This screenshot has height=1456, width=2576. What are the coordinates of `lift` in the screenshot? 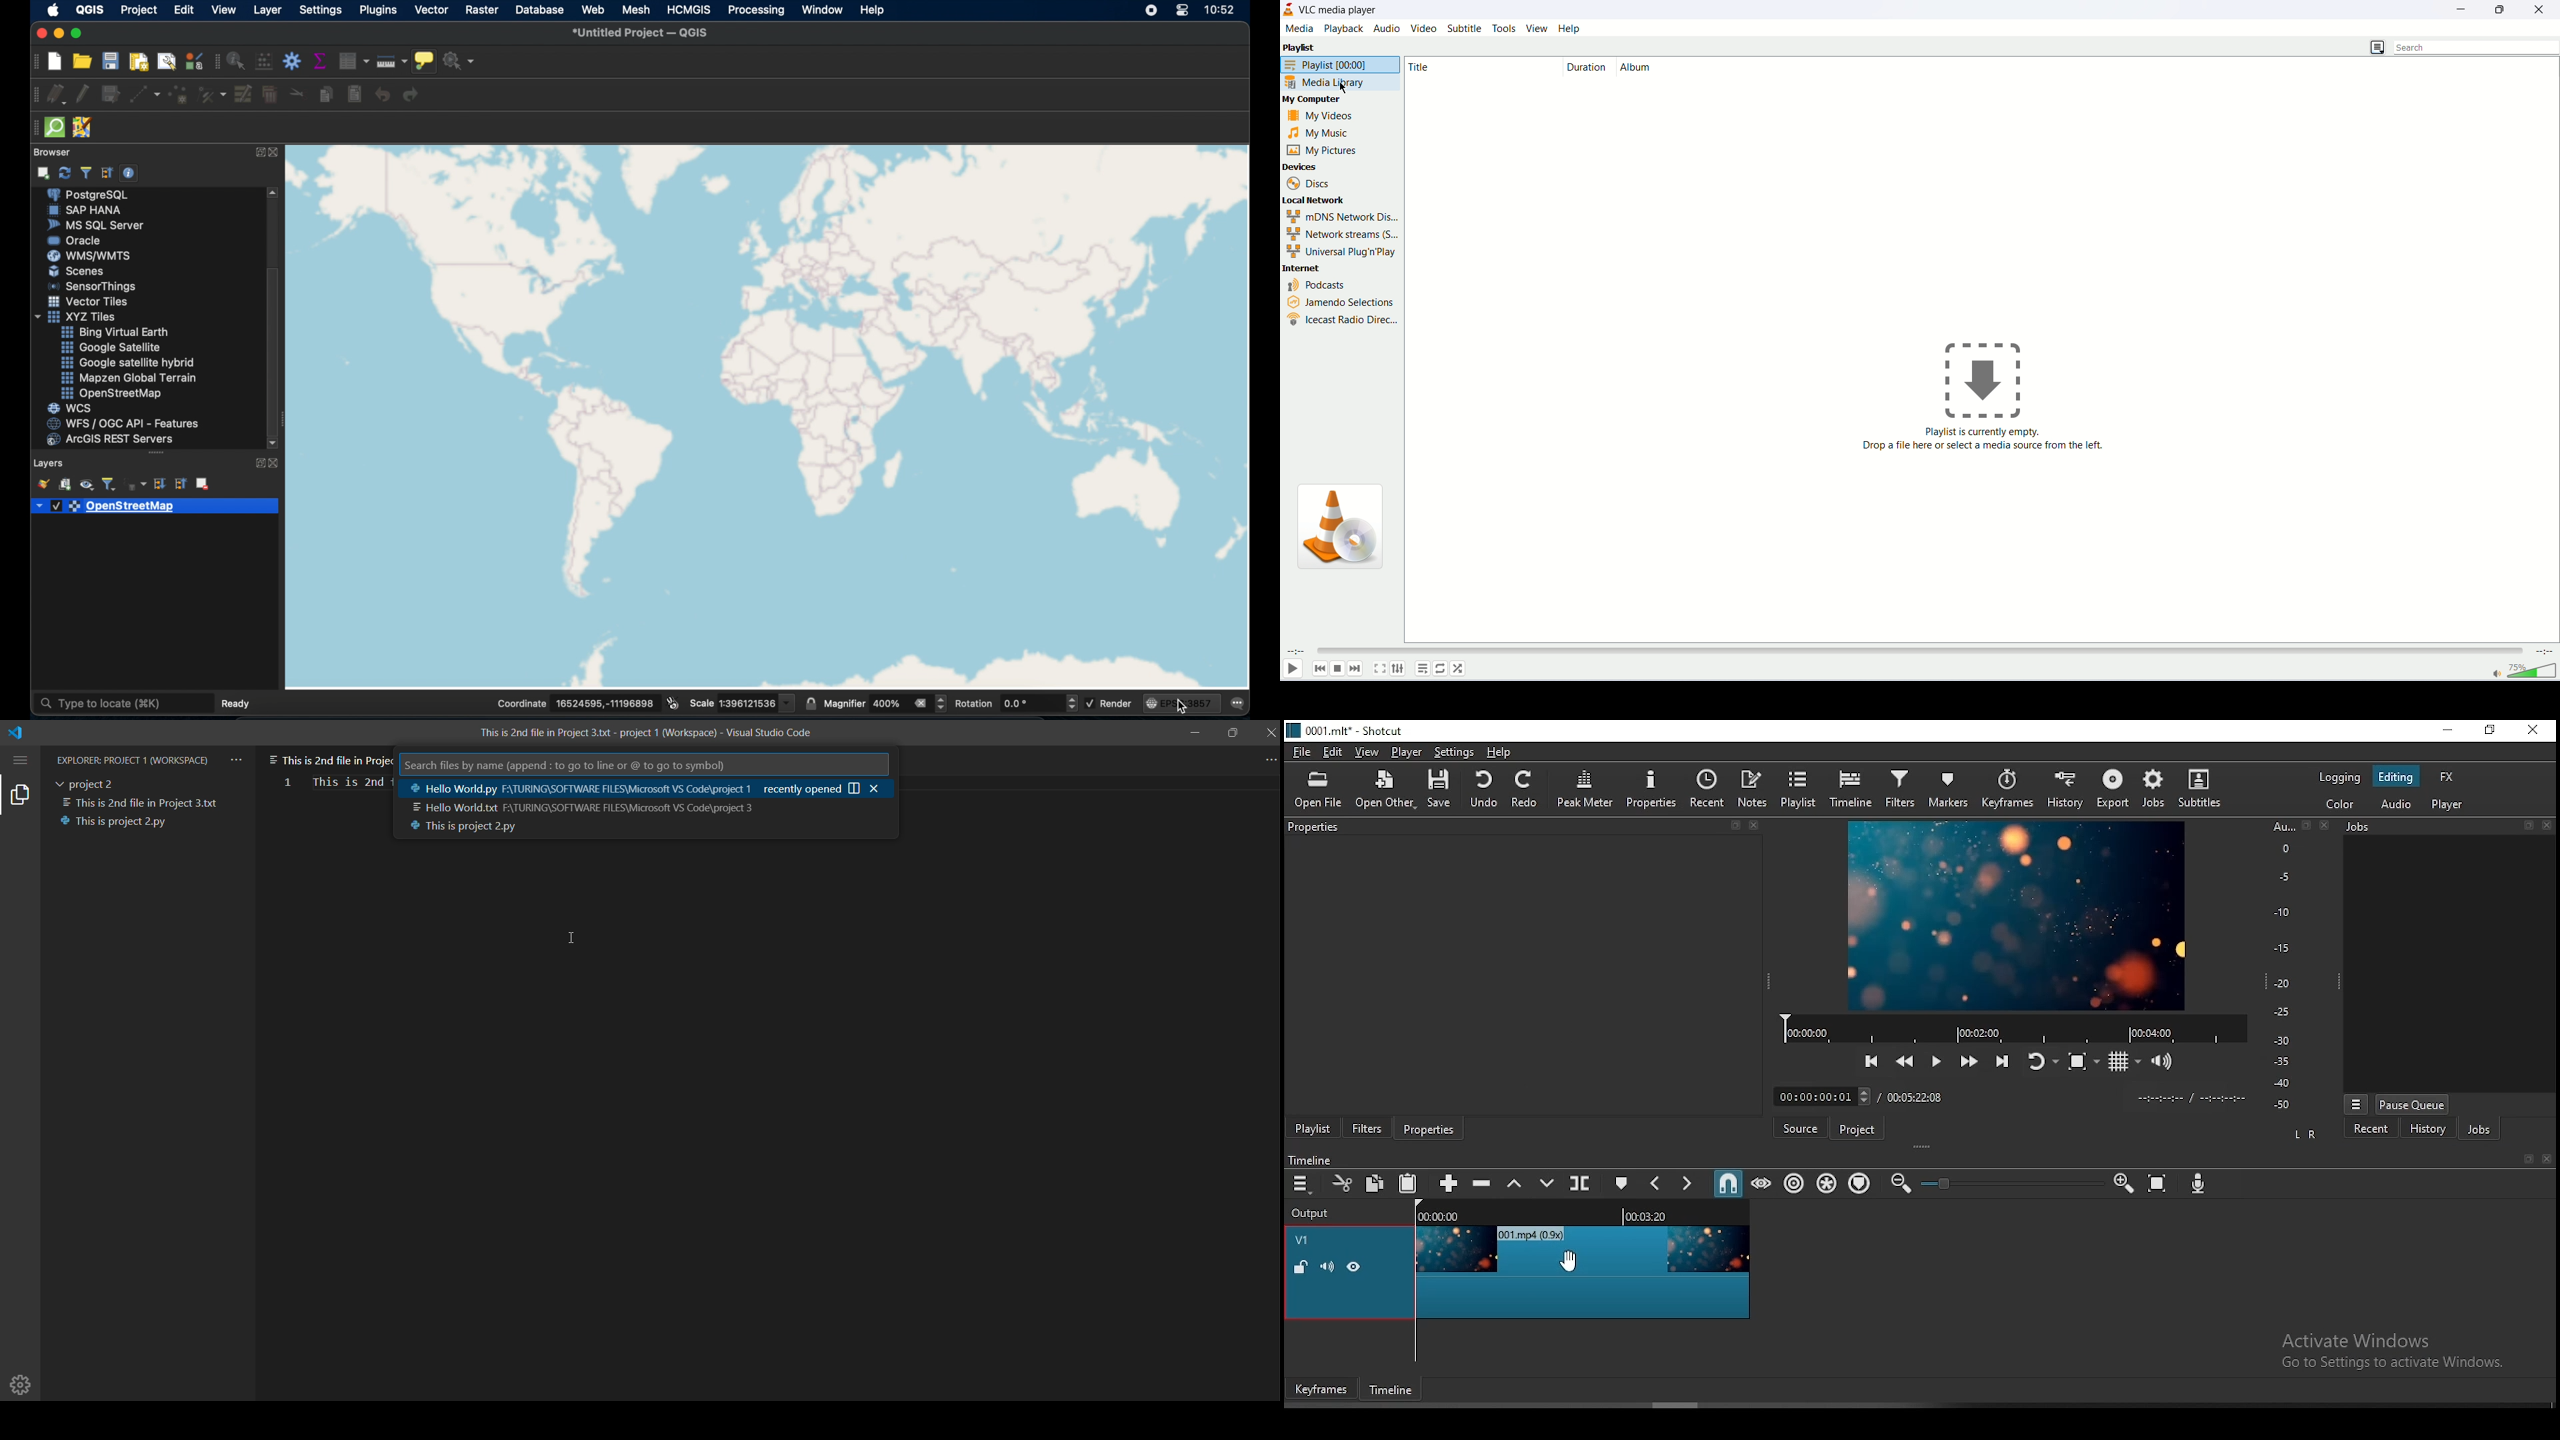 It's located at (1514, 1184).